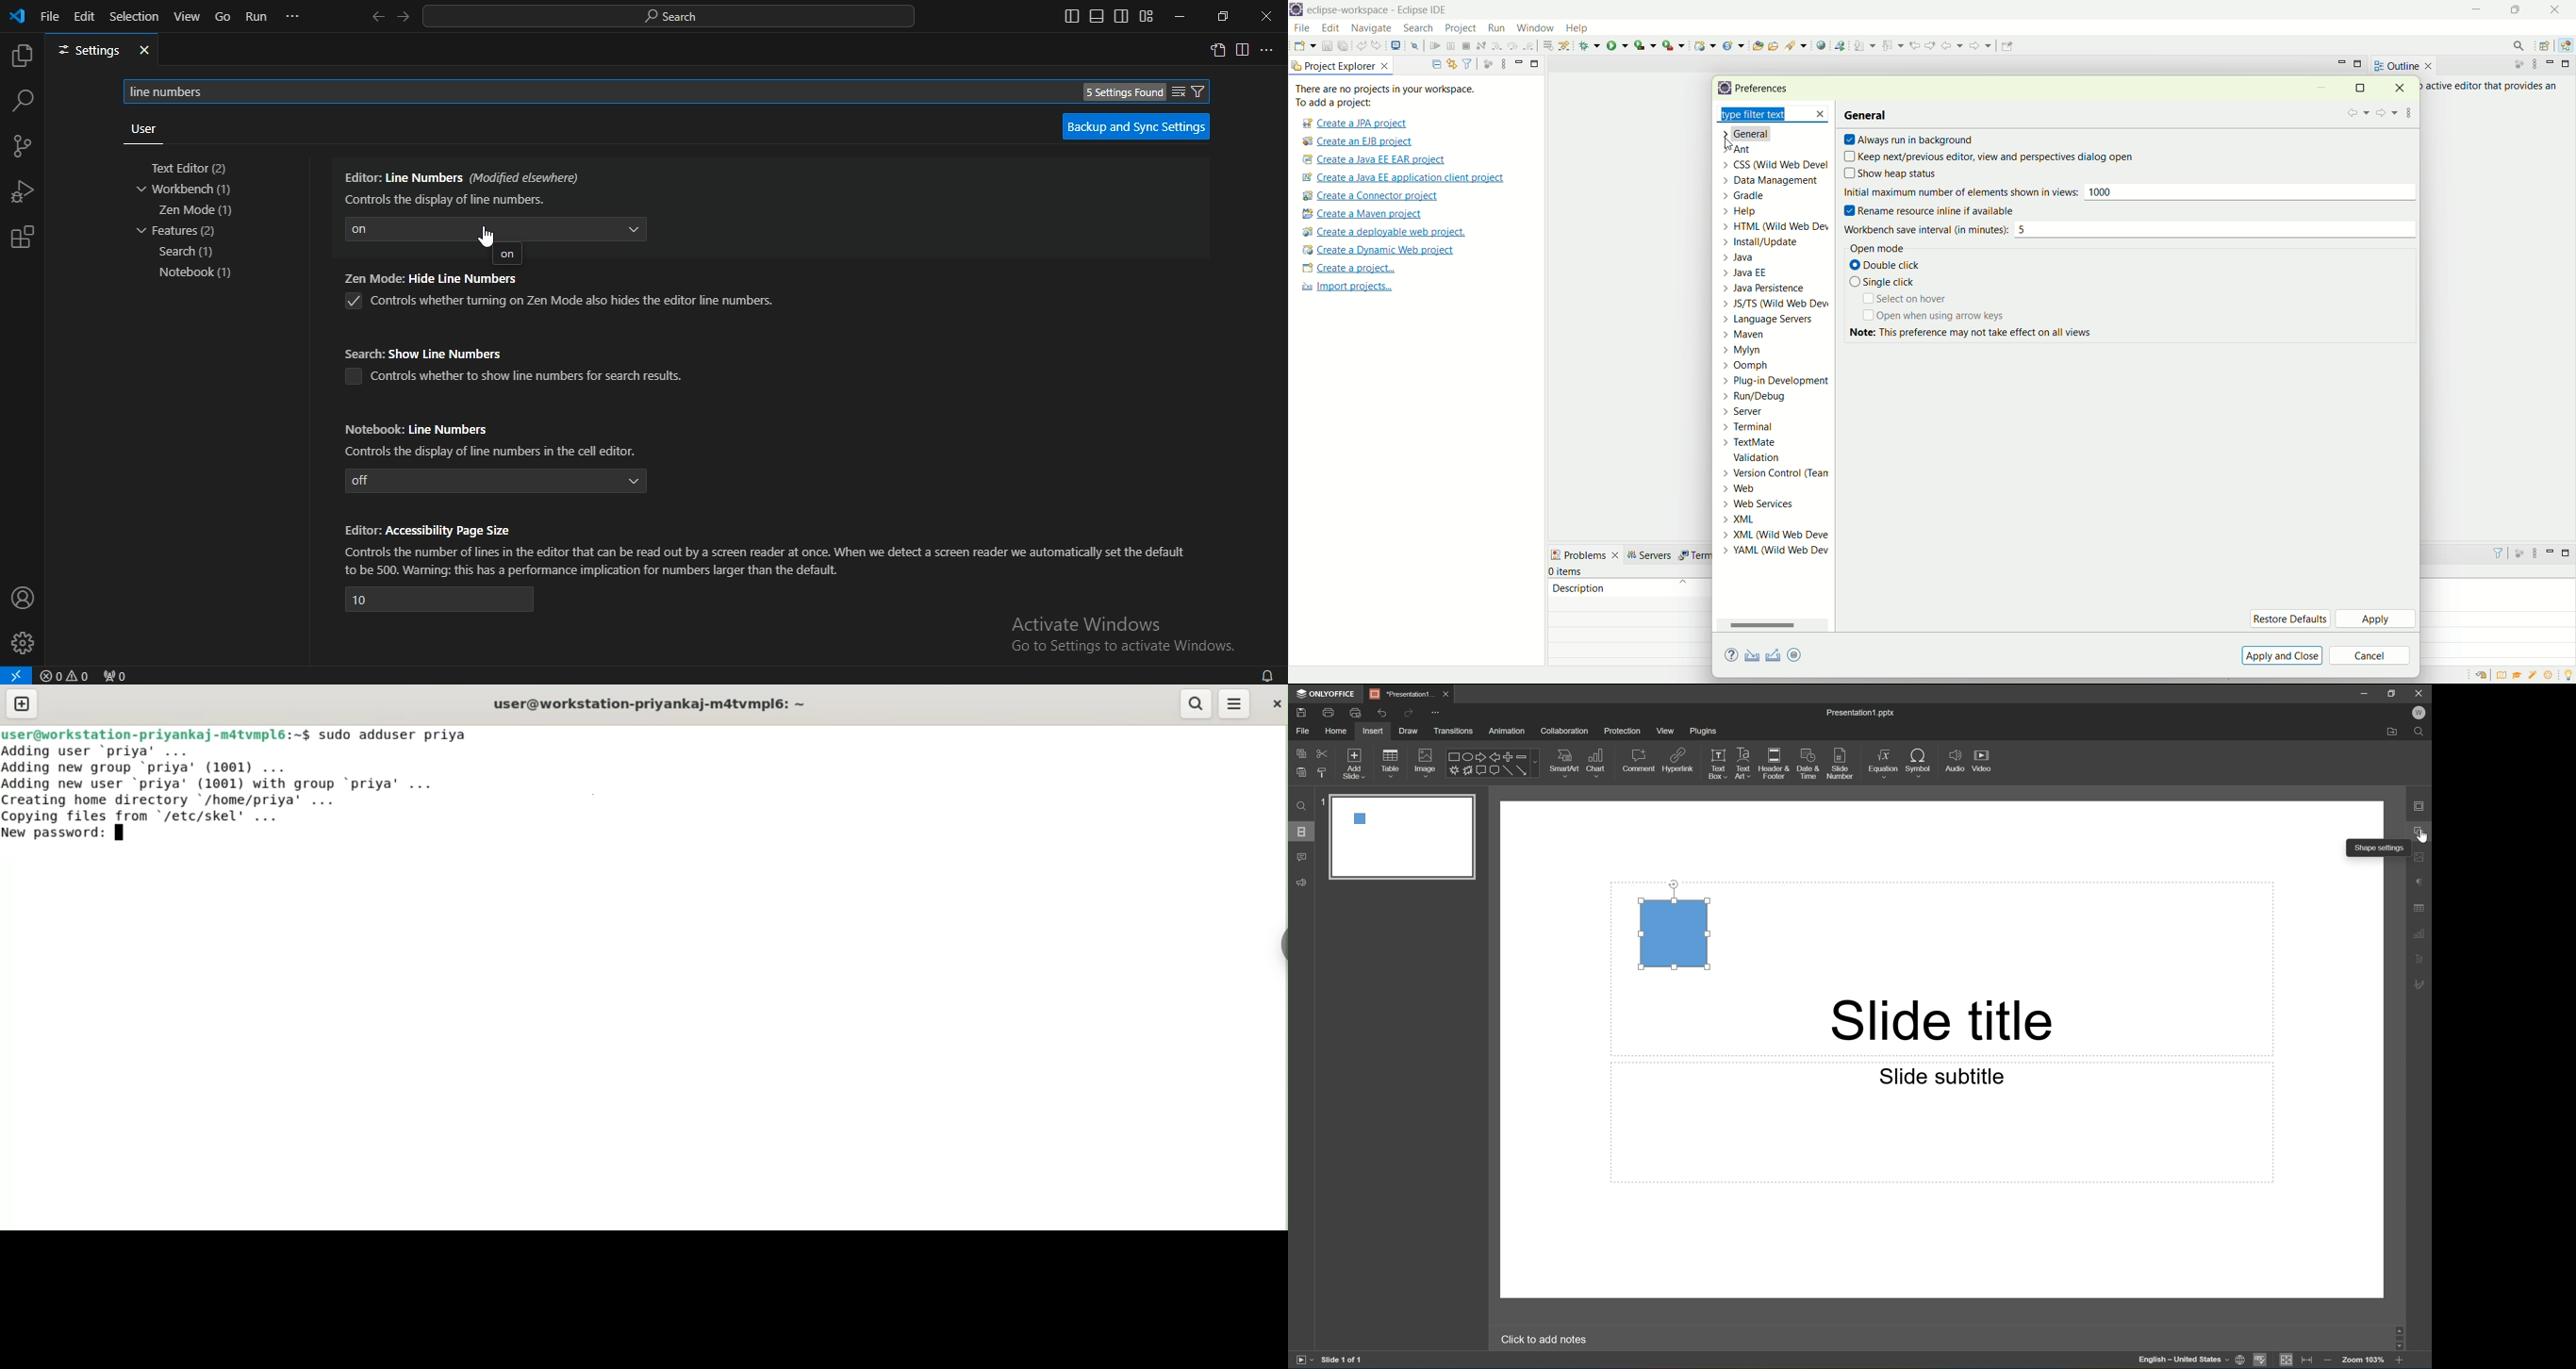 This screenshot has width=2576, height=1372. I want to click on Transitions, so click(1453, 732).